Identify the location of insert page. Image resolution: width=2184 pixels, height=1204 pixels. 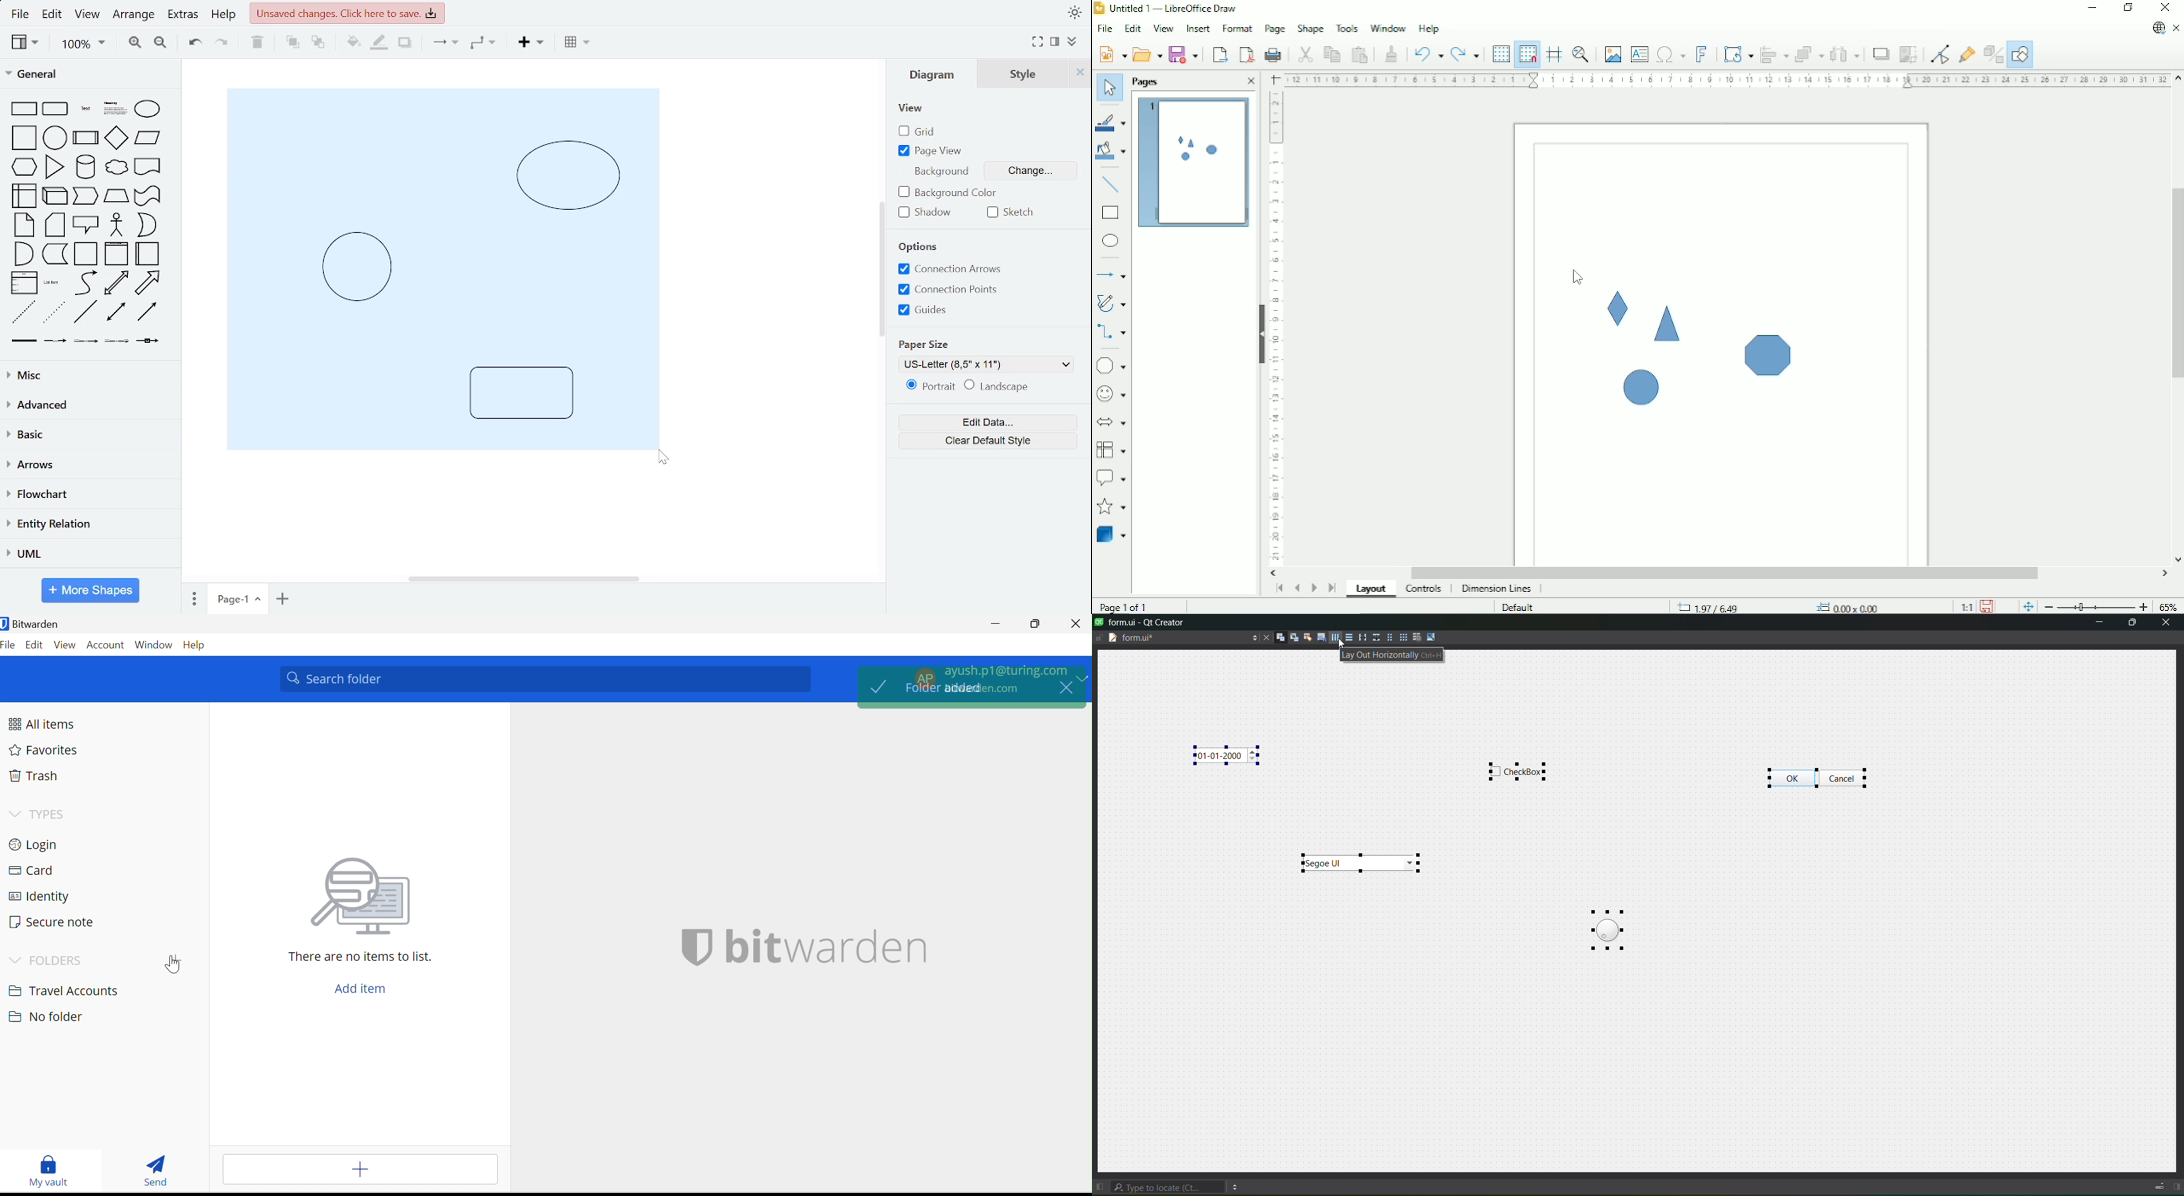
(282, 598).